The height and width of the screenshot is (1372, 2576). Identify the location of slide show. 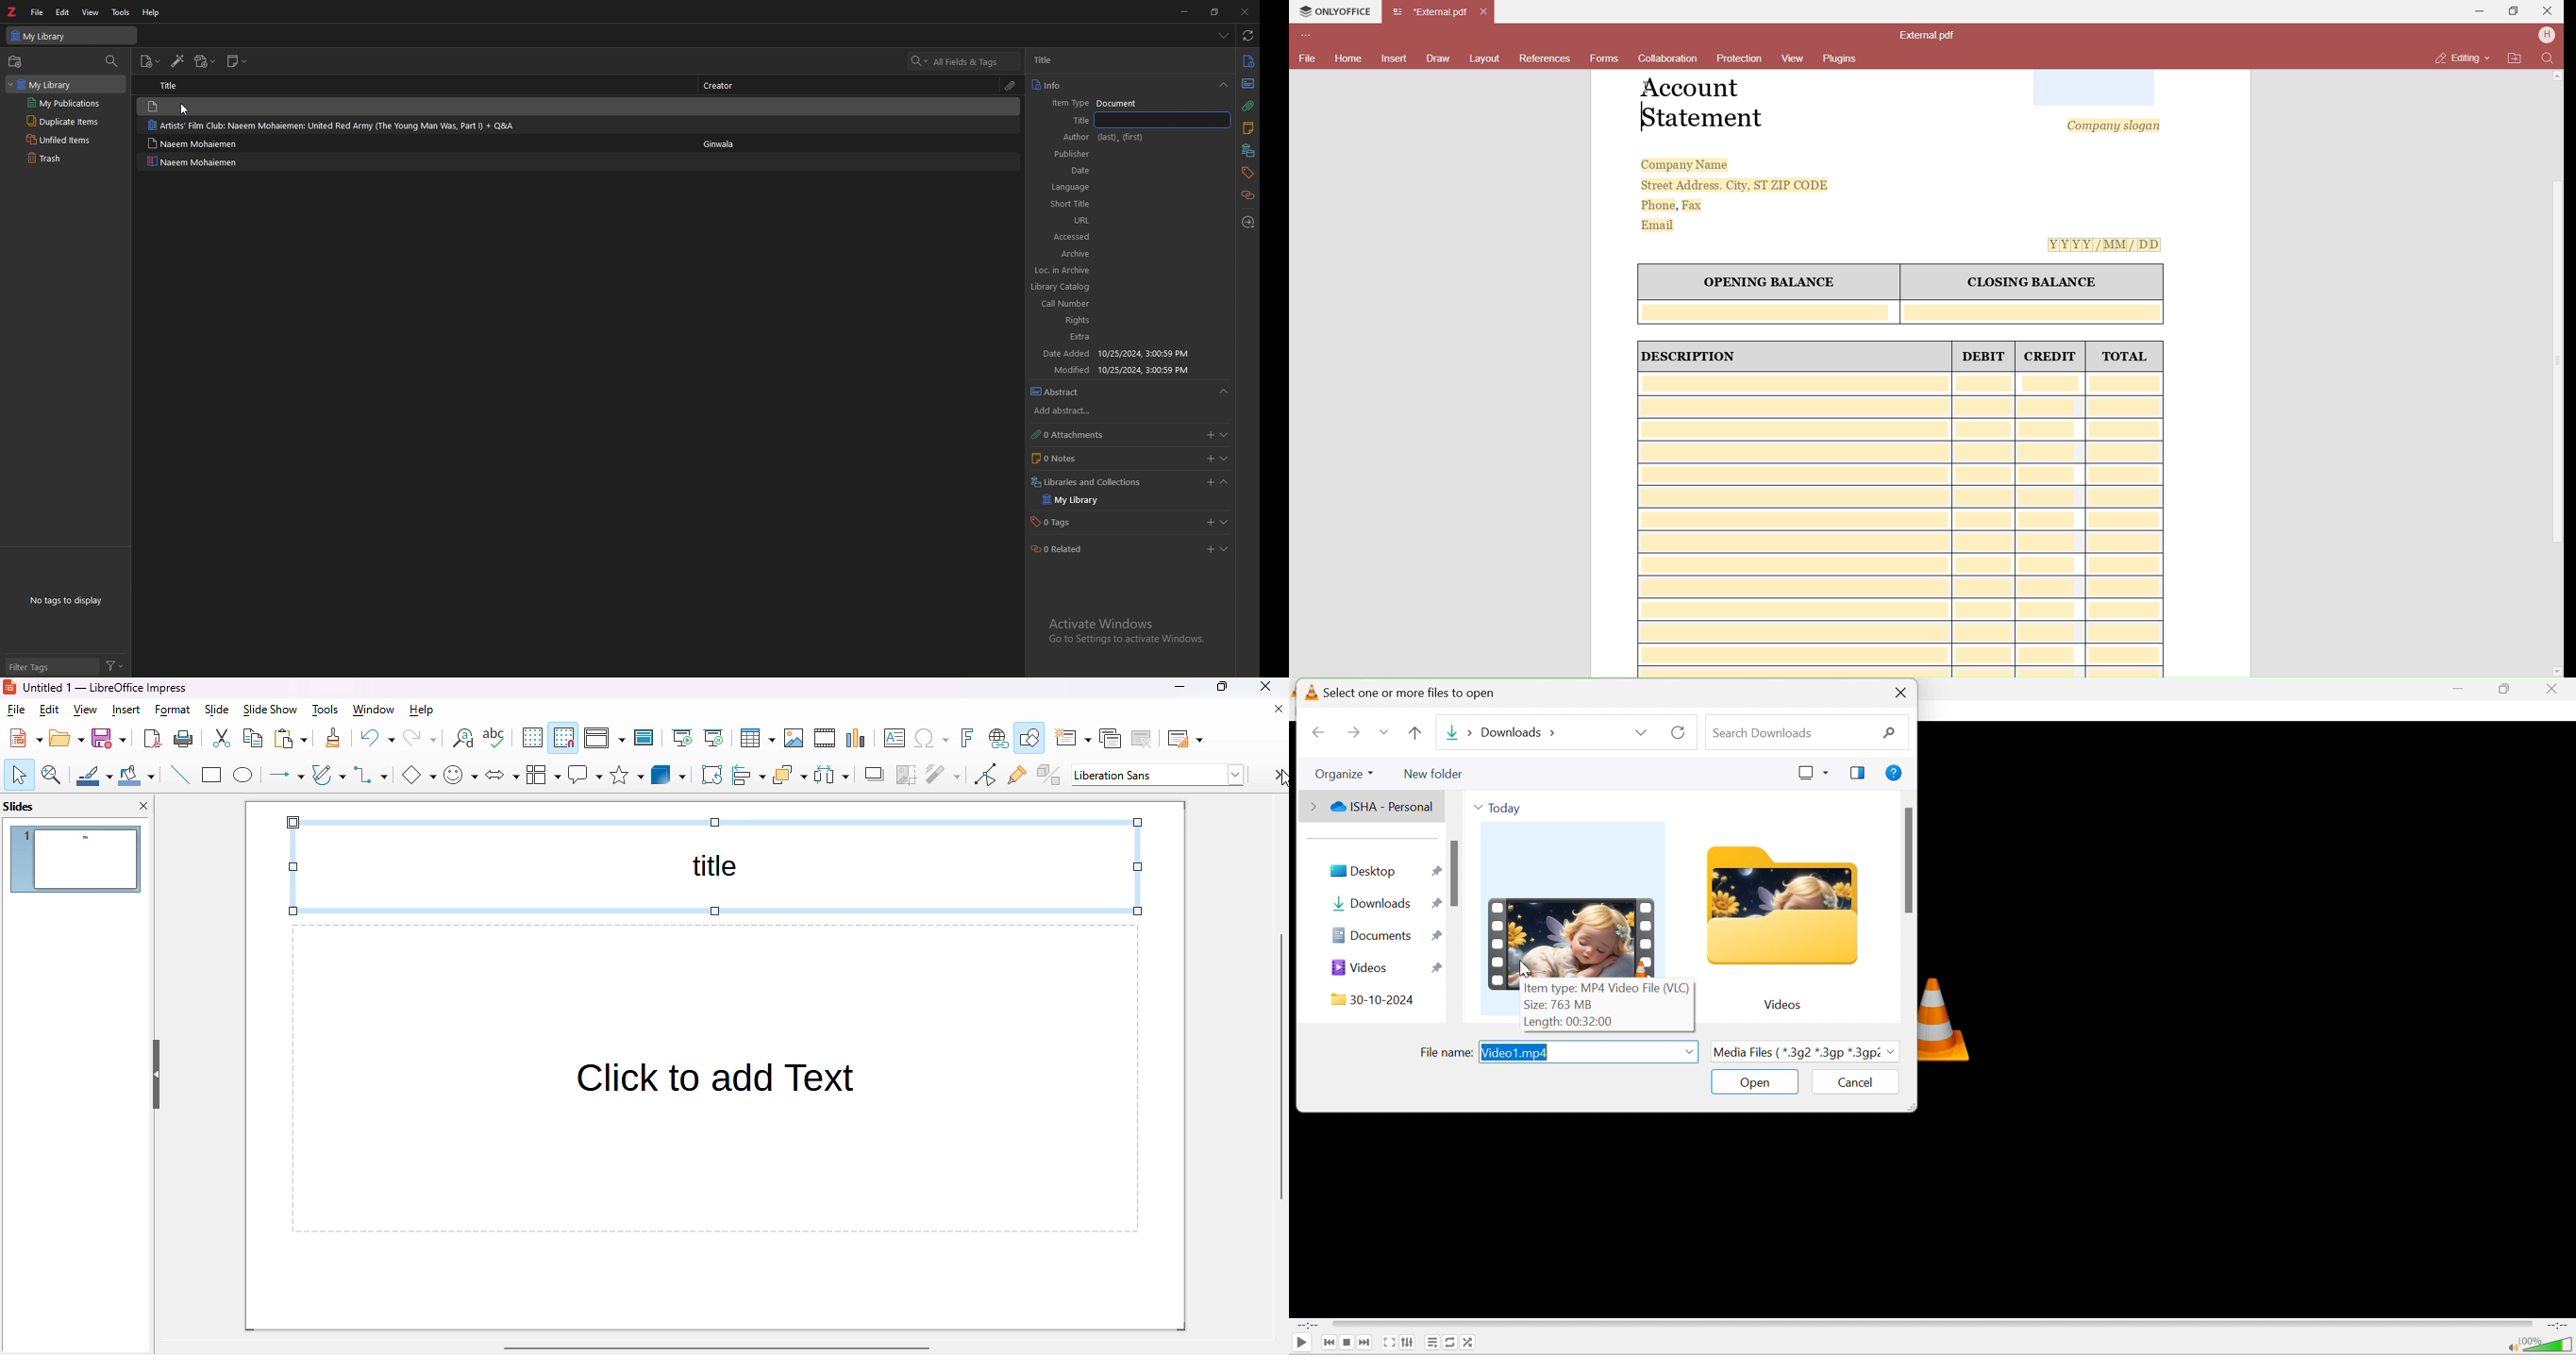
(271, 710).